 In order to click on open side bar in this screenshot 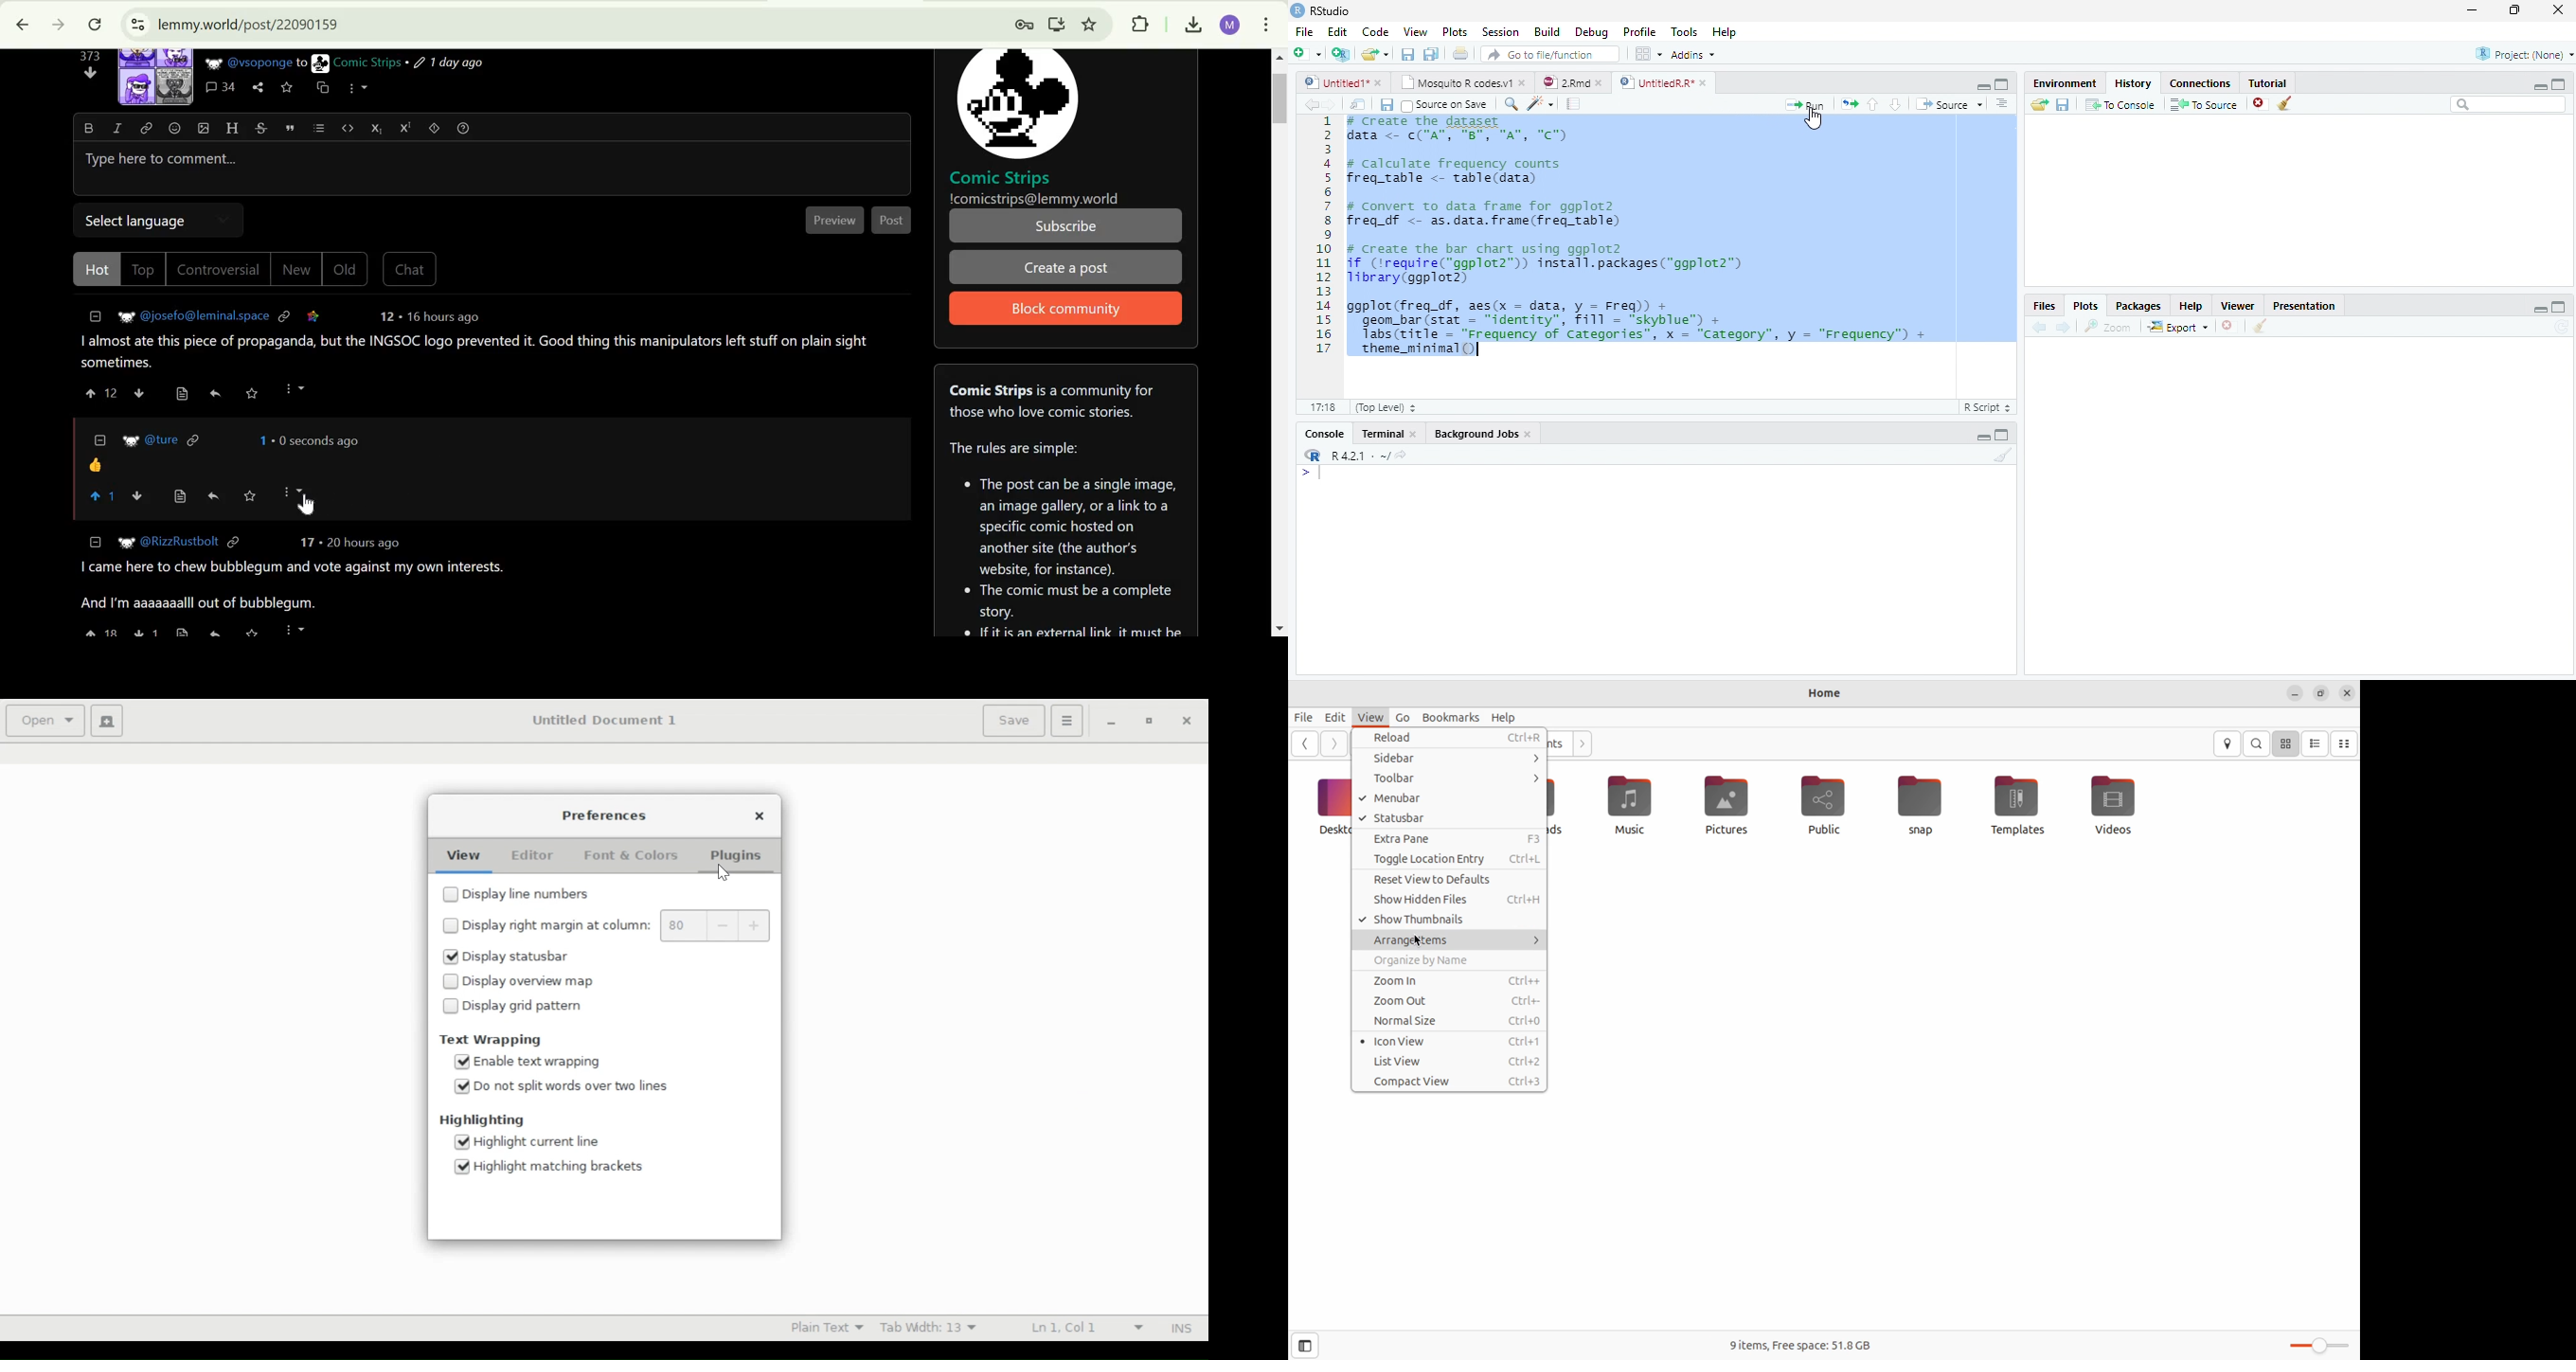, I will do `click(1301, 1347)`.